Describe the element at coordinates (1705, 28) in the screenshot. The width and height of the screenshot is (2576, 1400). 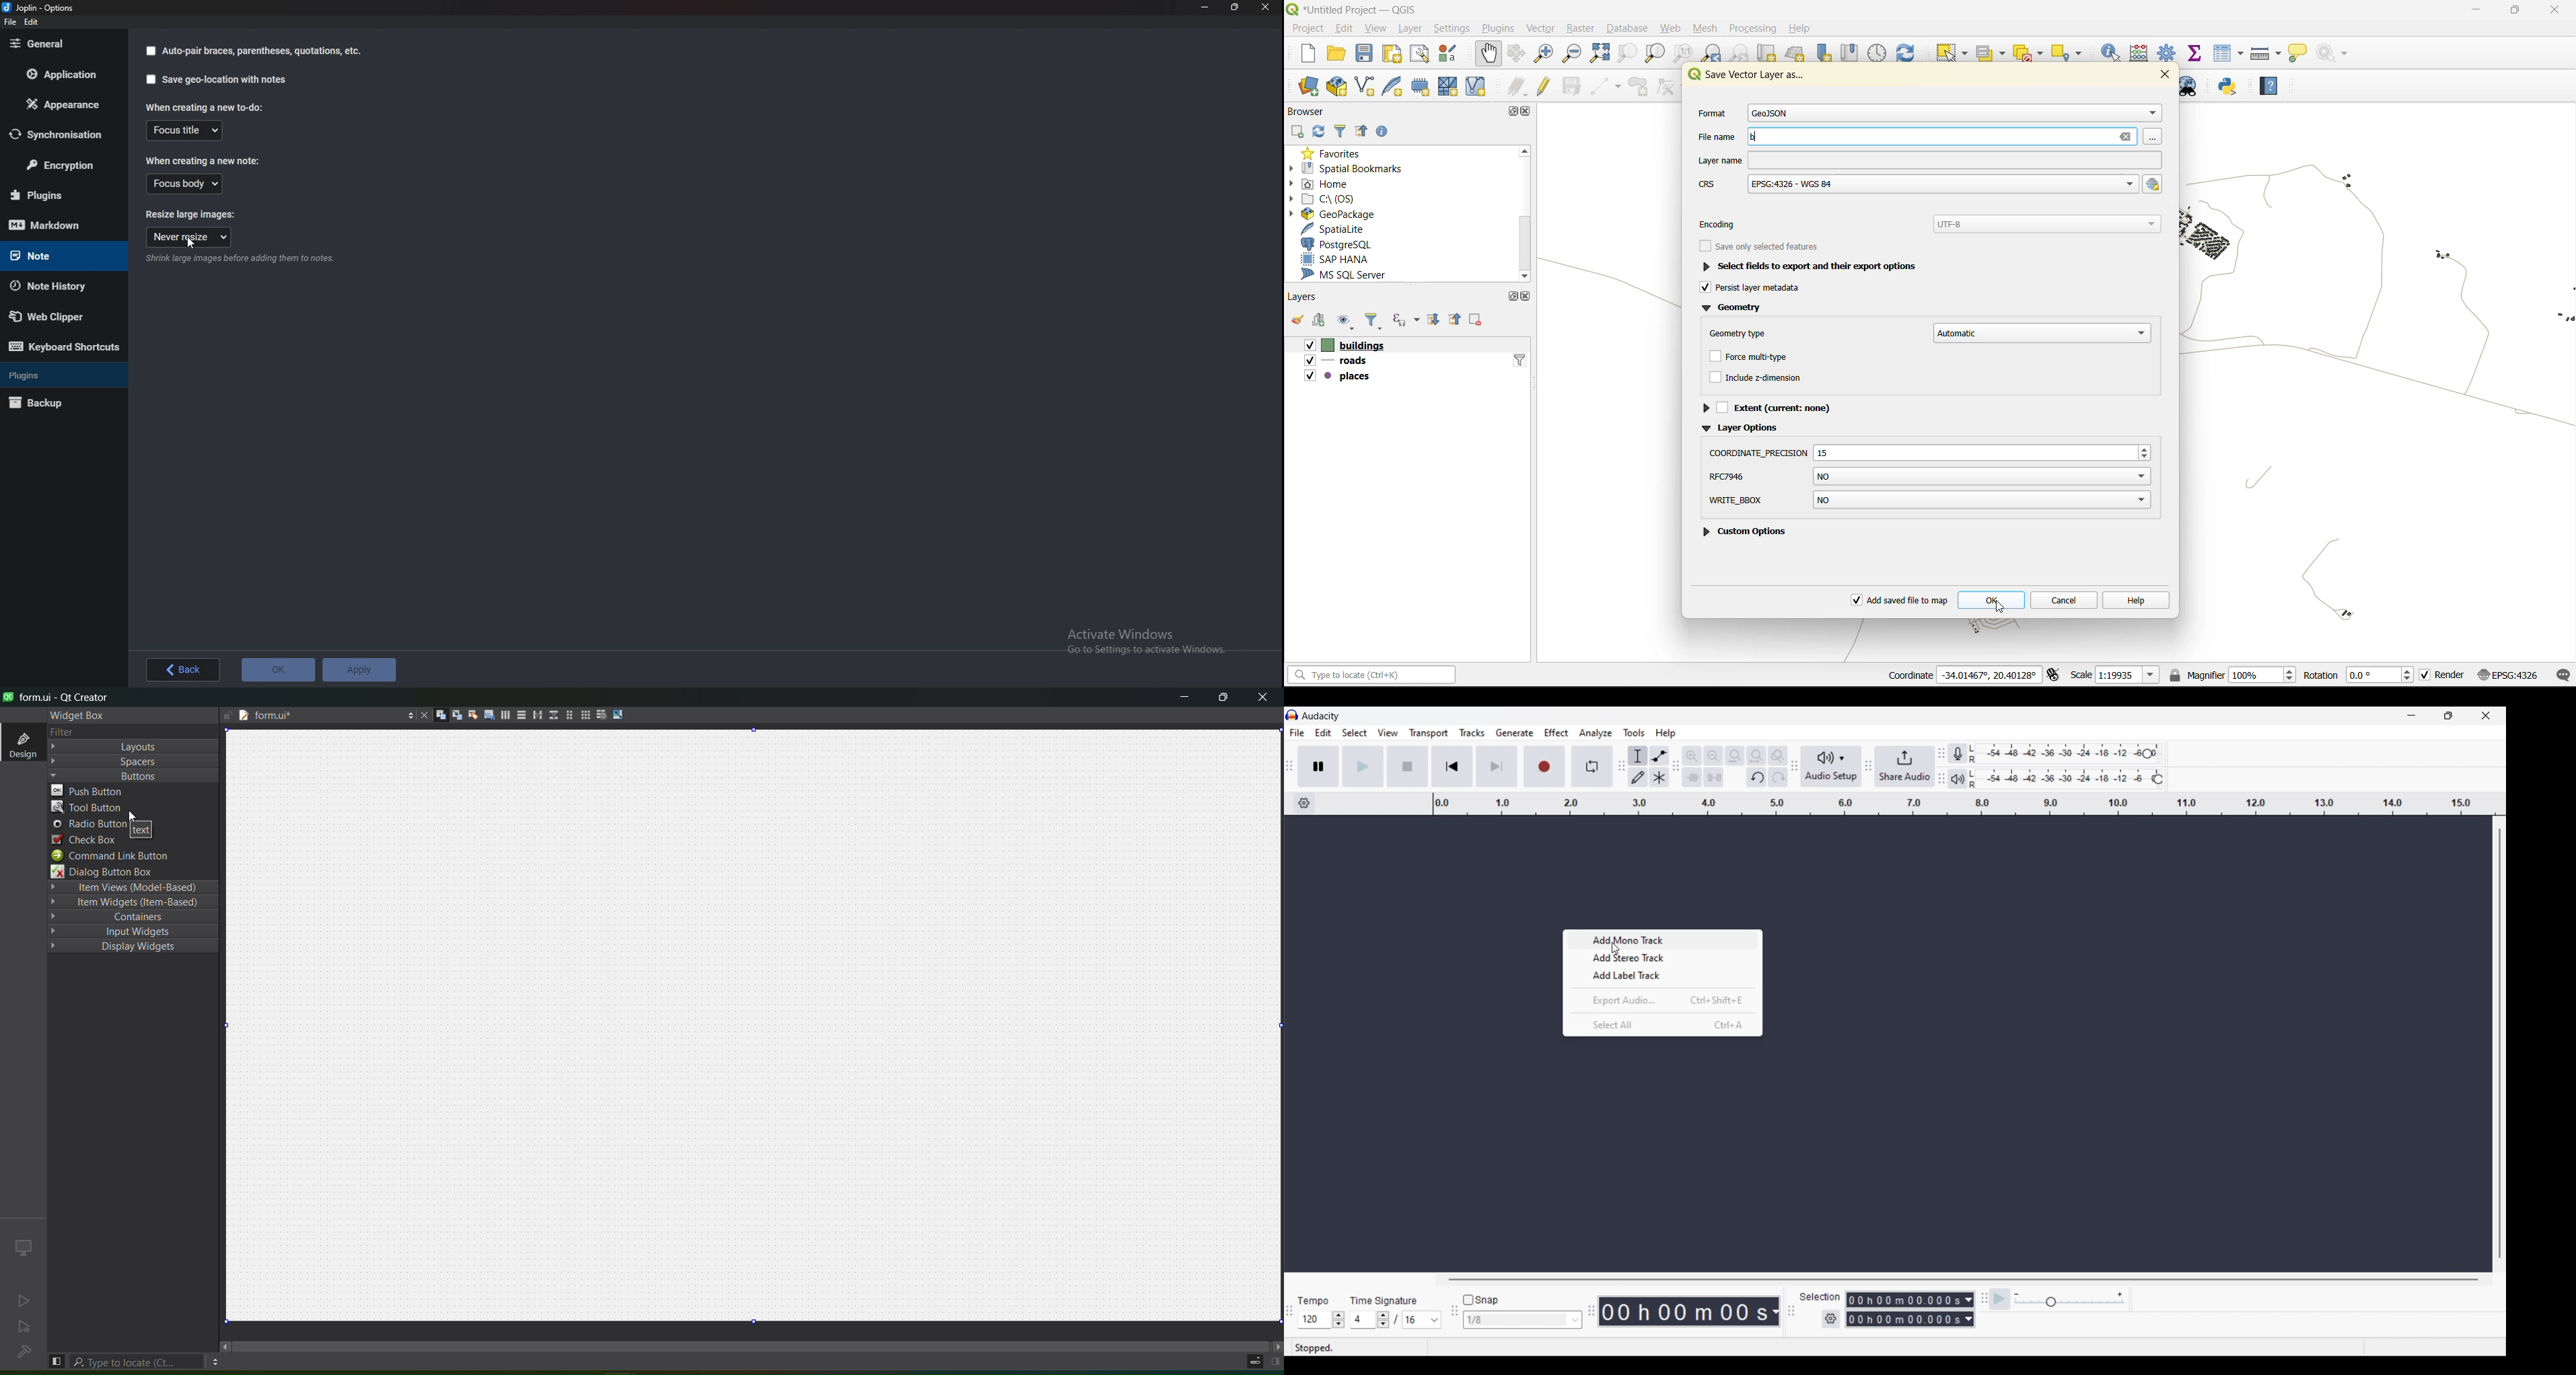
I see `mesh` at that location.